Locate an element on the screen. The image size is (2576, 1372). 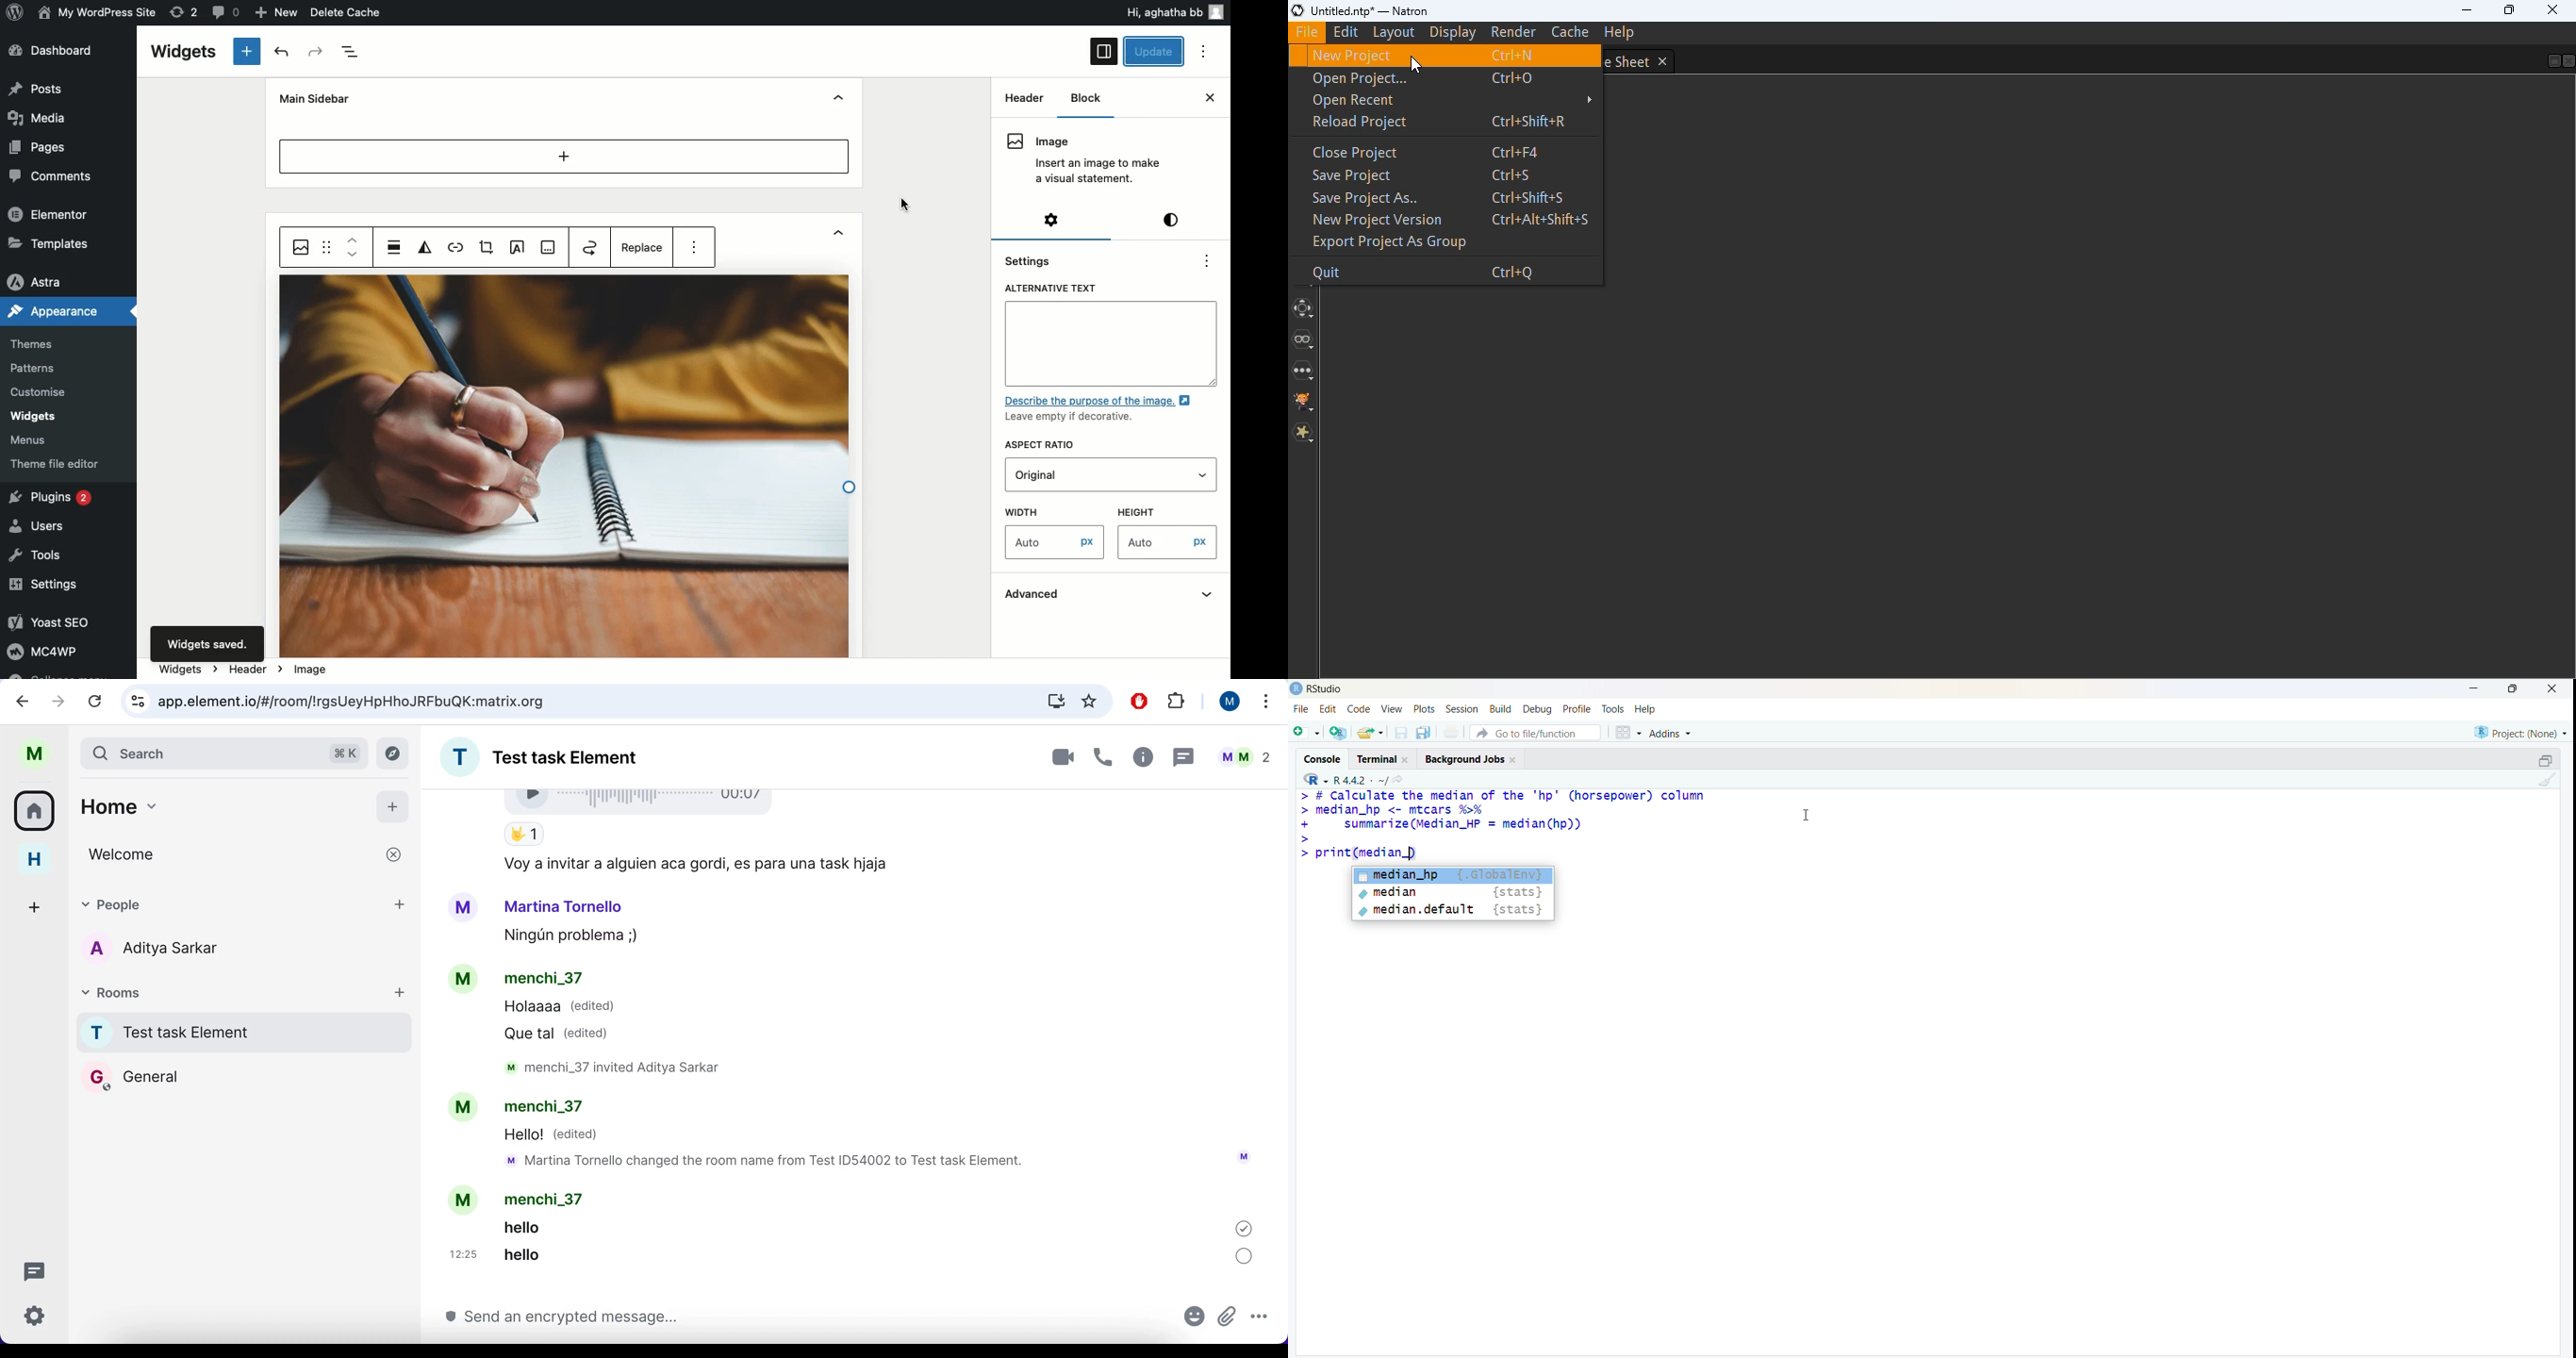
Voy a invitar a alguien aca gordi, es para una task hjaja is located at coordinates (692, 866).